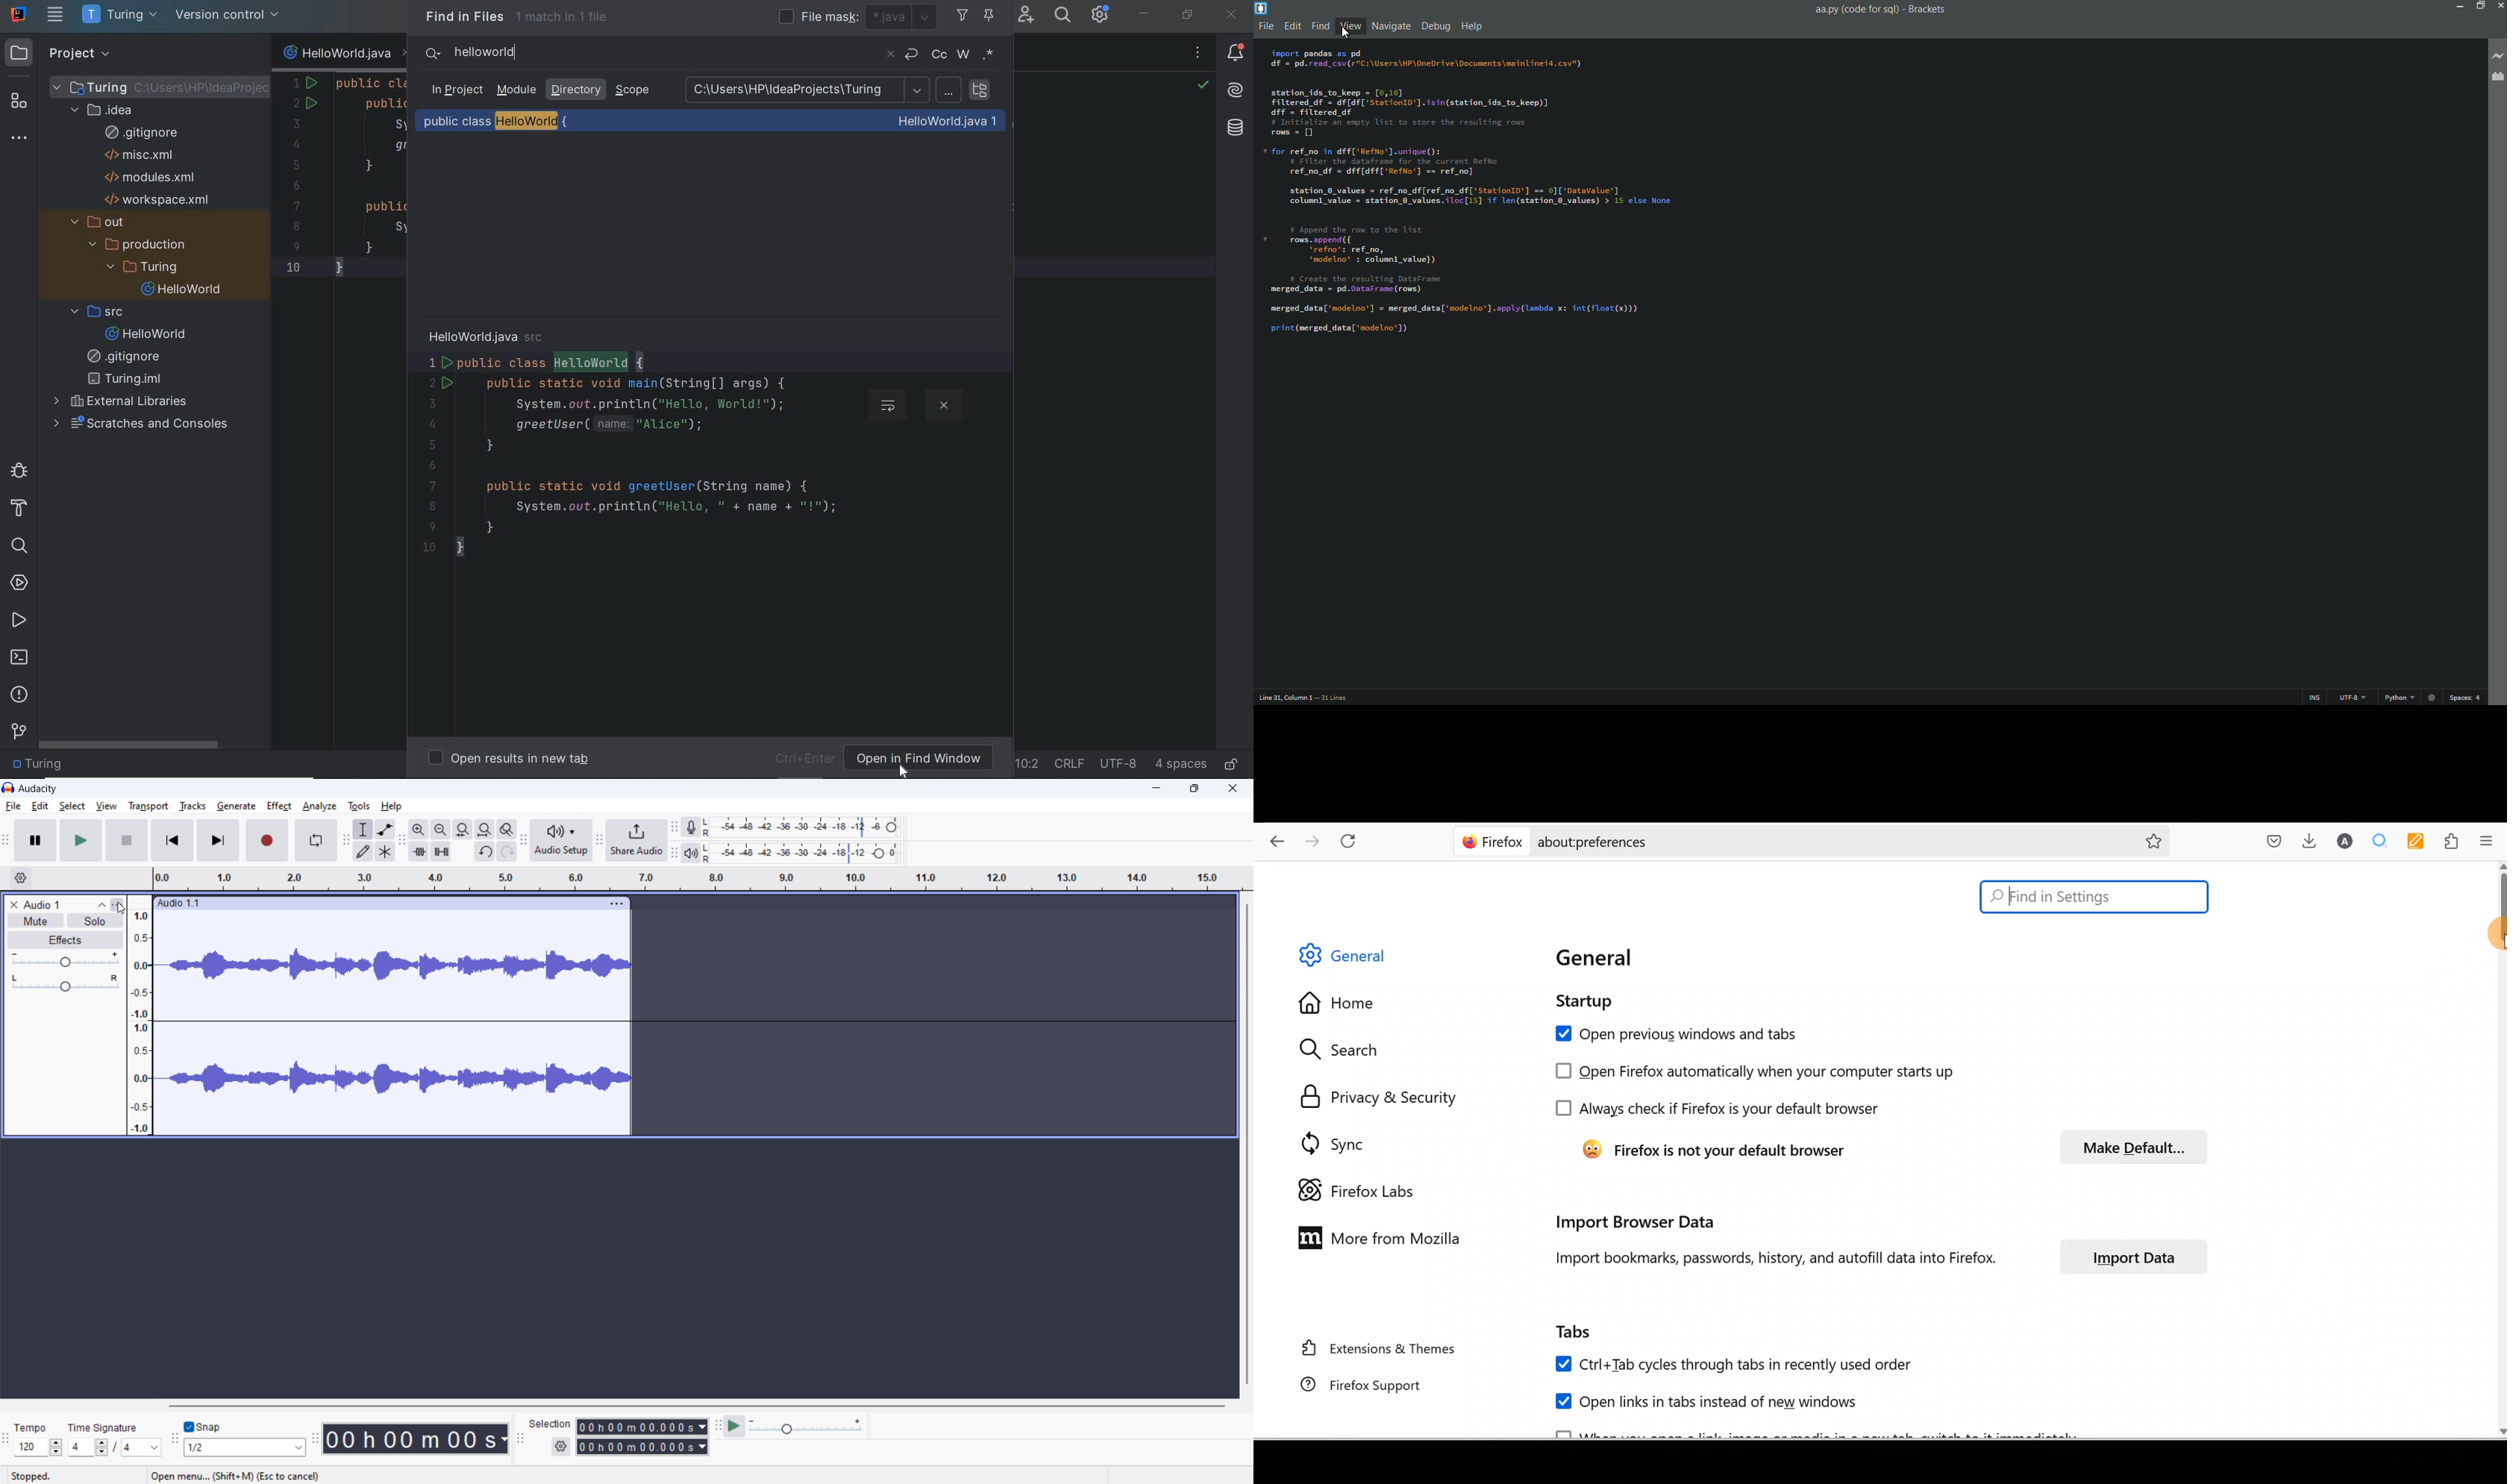  Describe the element at coordinates (72, 807) in the screenshot. I see `select` at that location.